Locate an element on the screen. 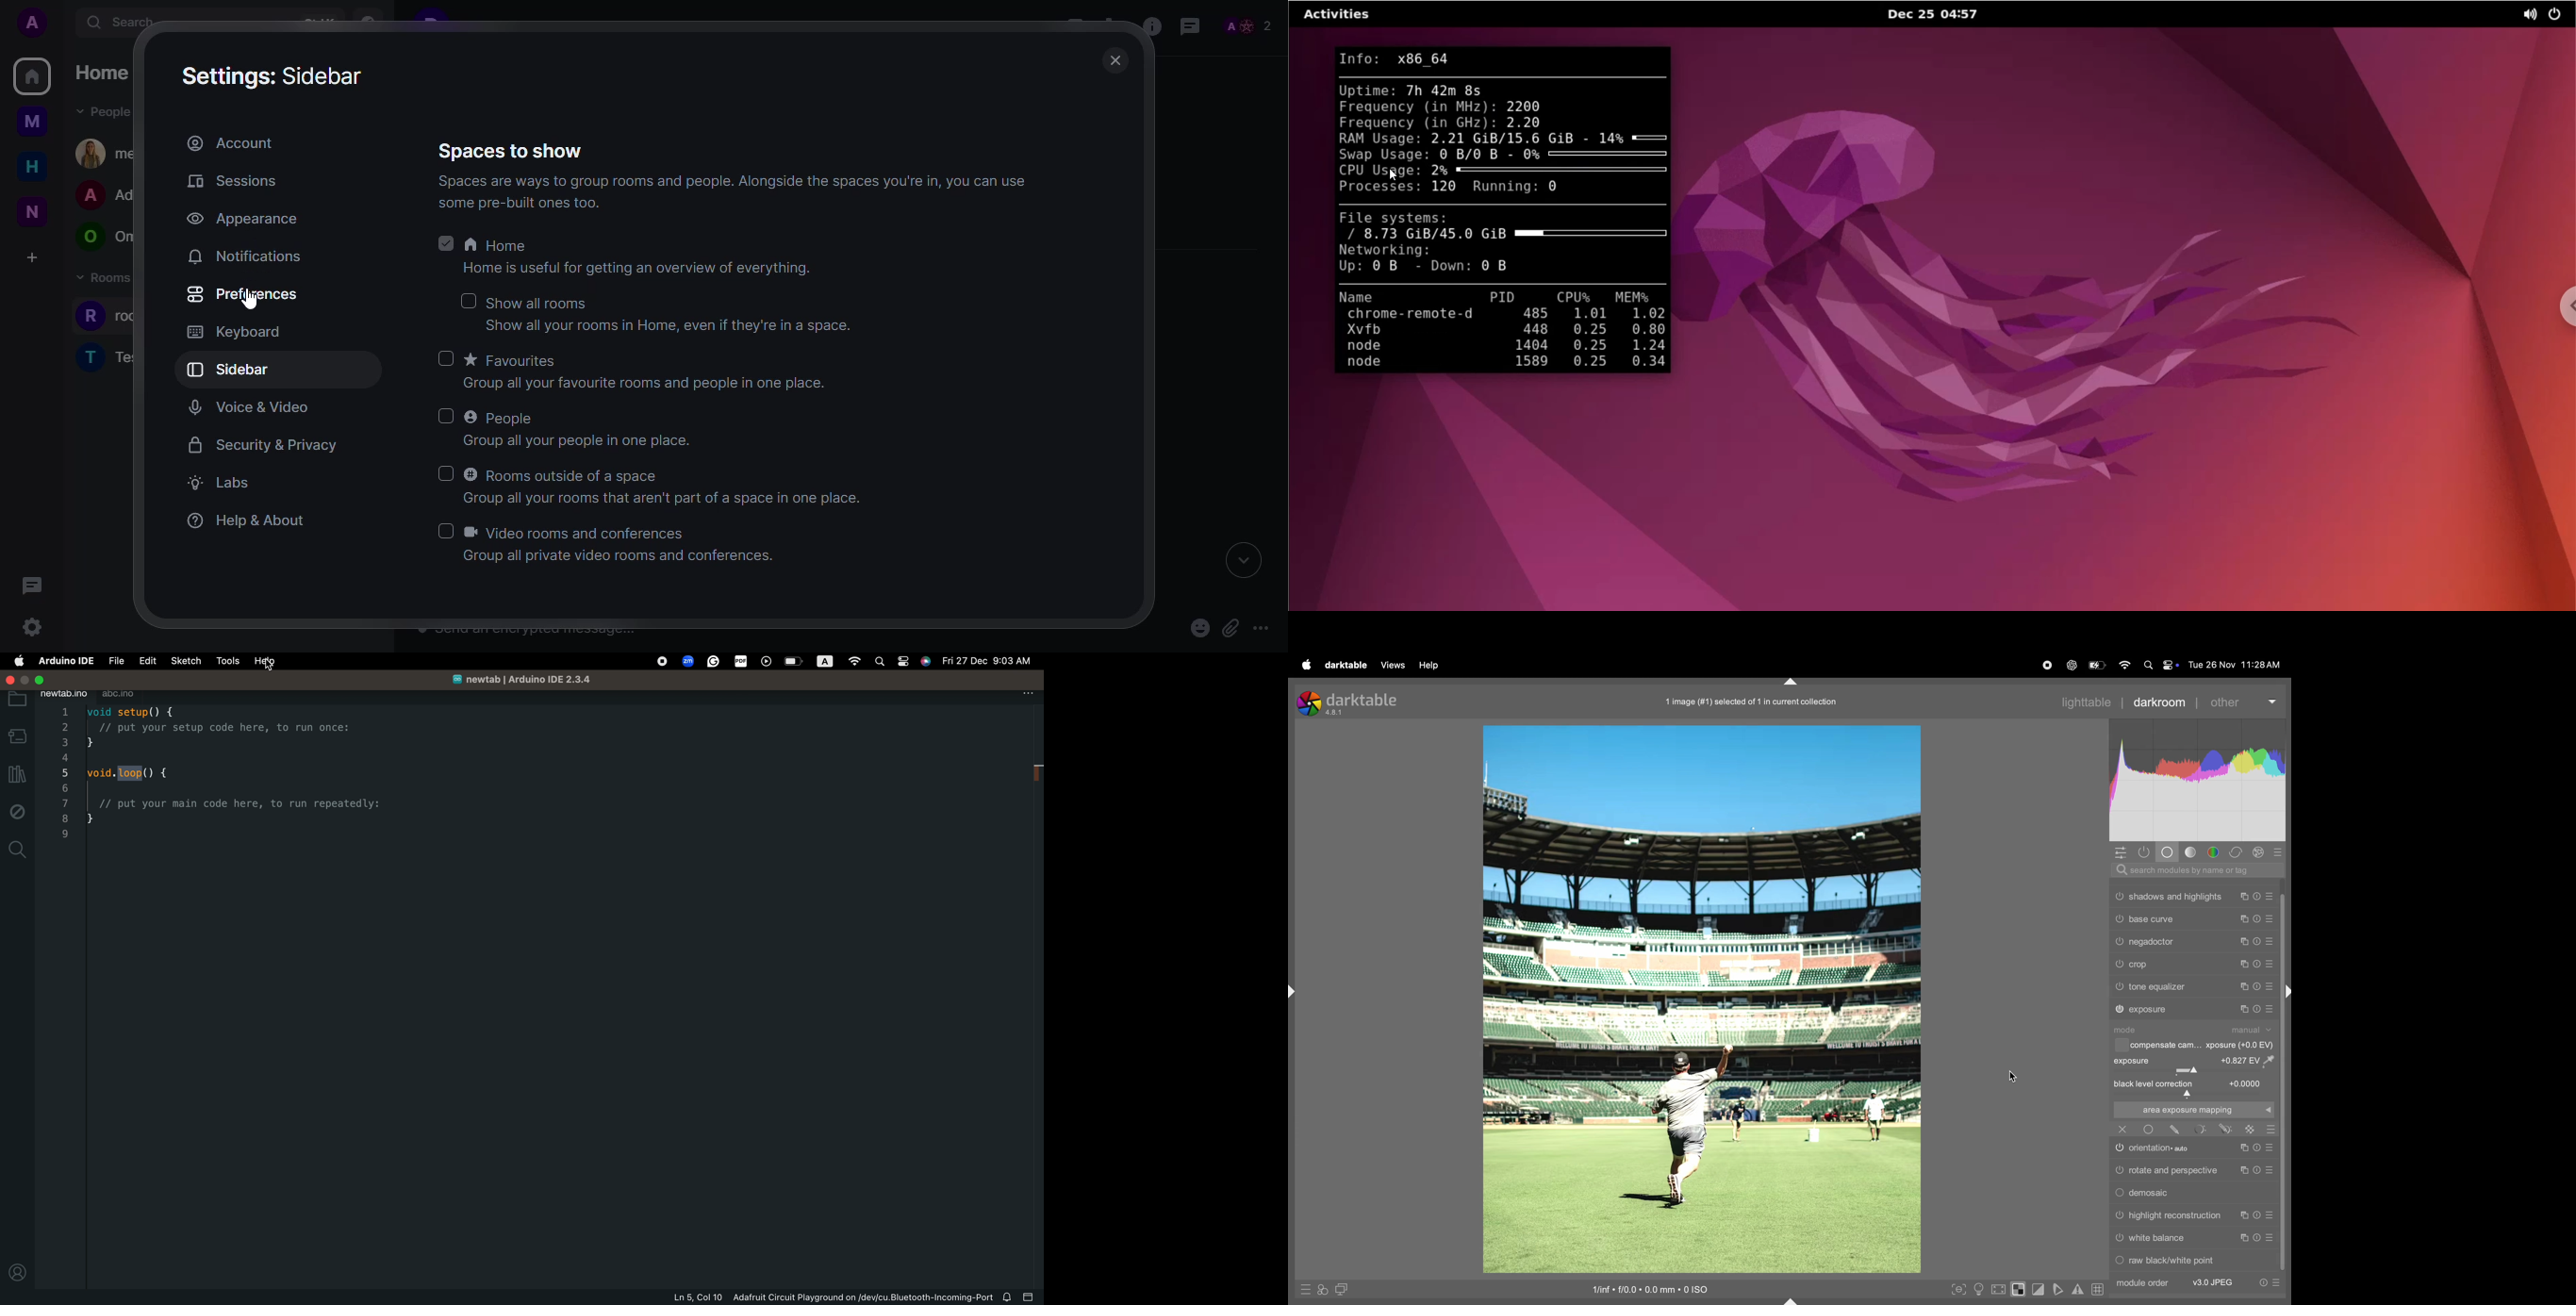 Image resolution: width=2576 pixels, height=1316 pixels. show only active modules is located at coordinates (2147, 852).